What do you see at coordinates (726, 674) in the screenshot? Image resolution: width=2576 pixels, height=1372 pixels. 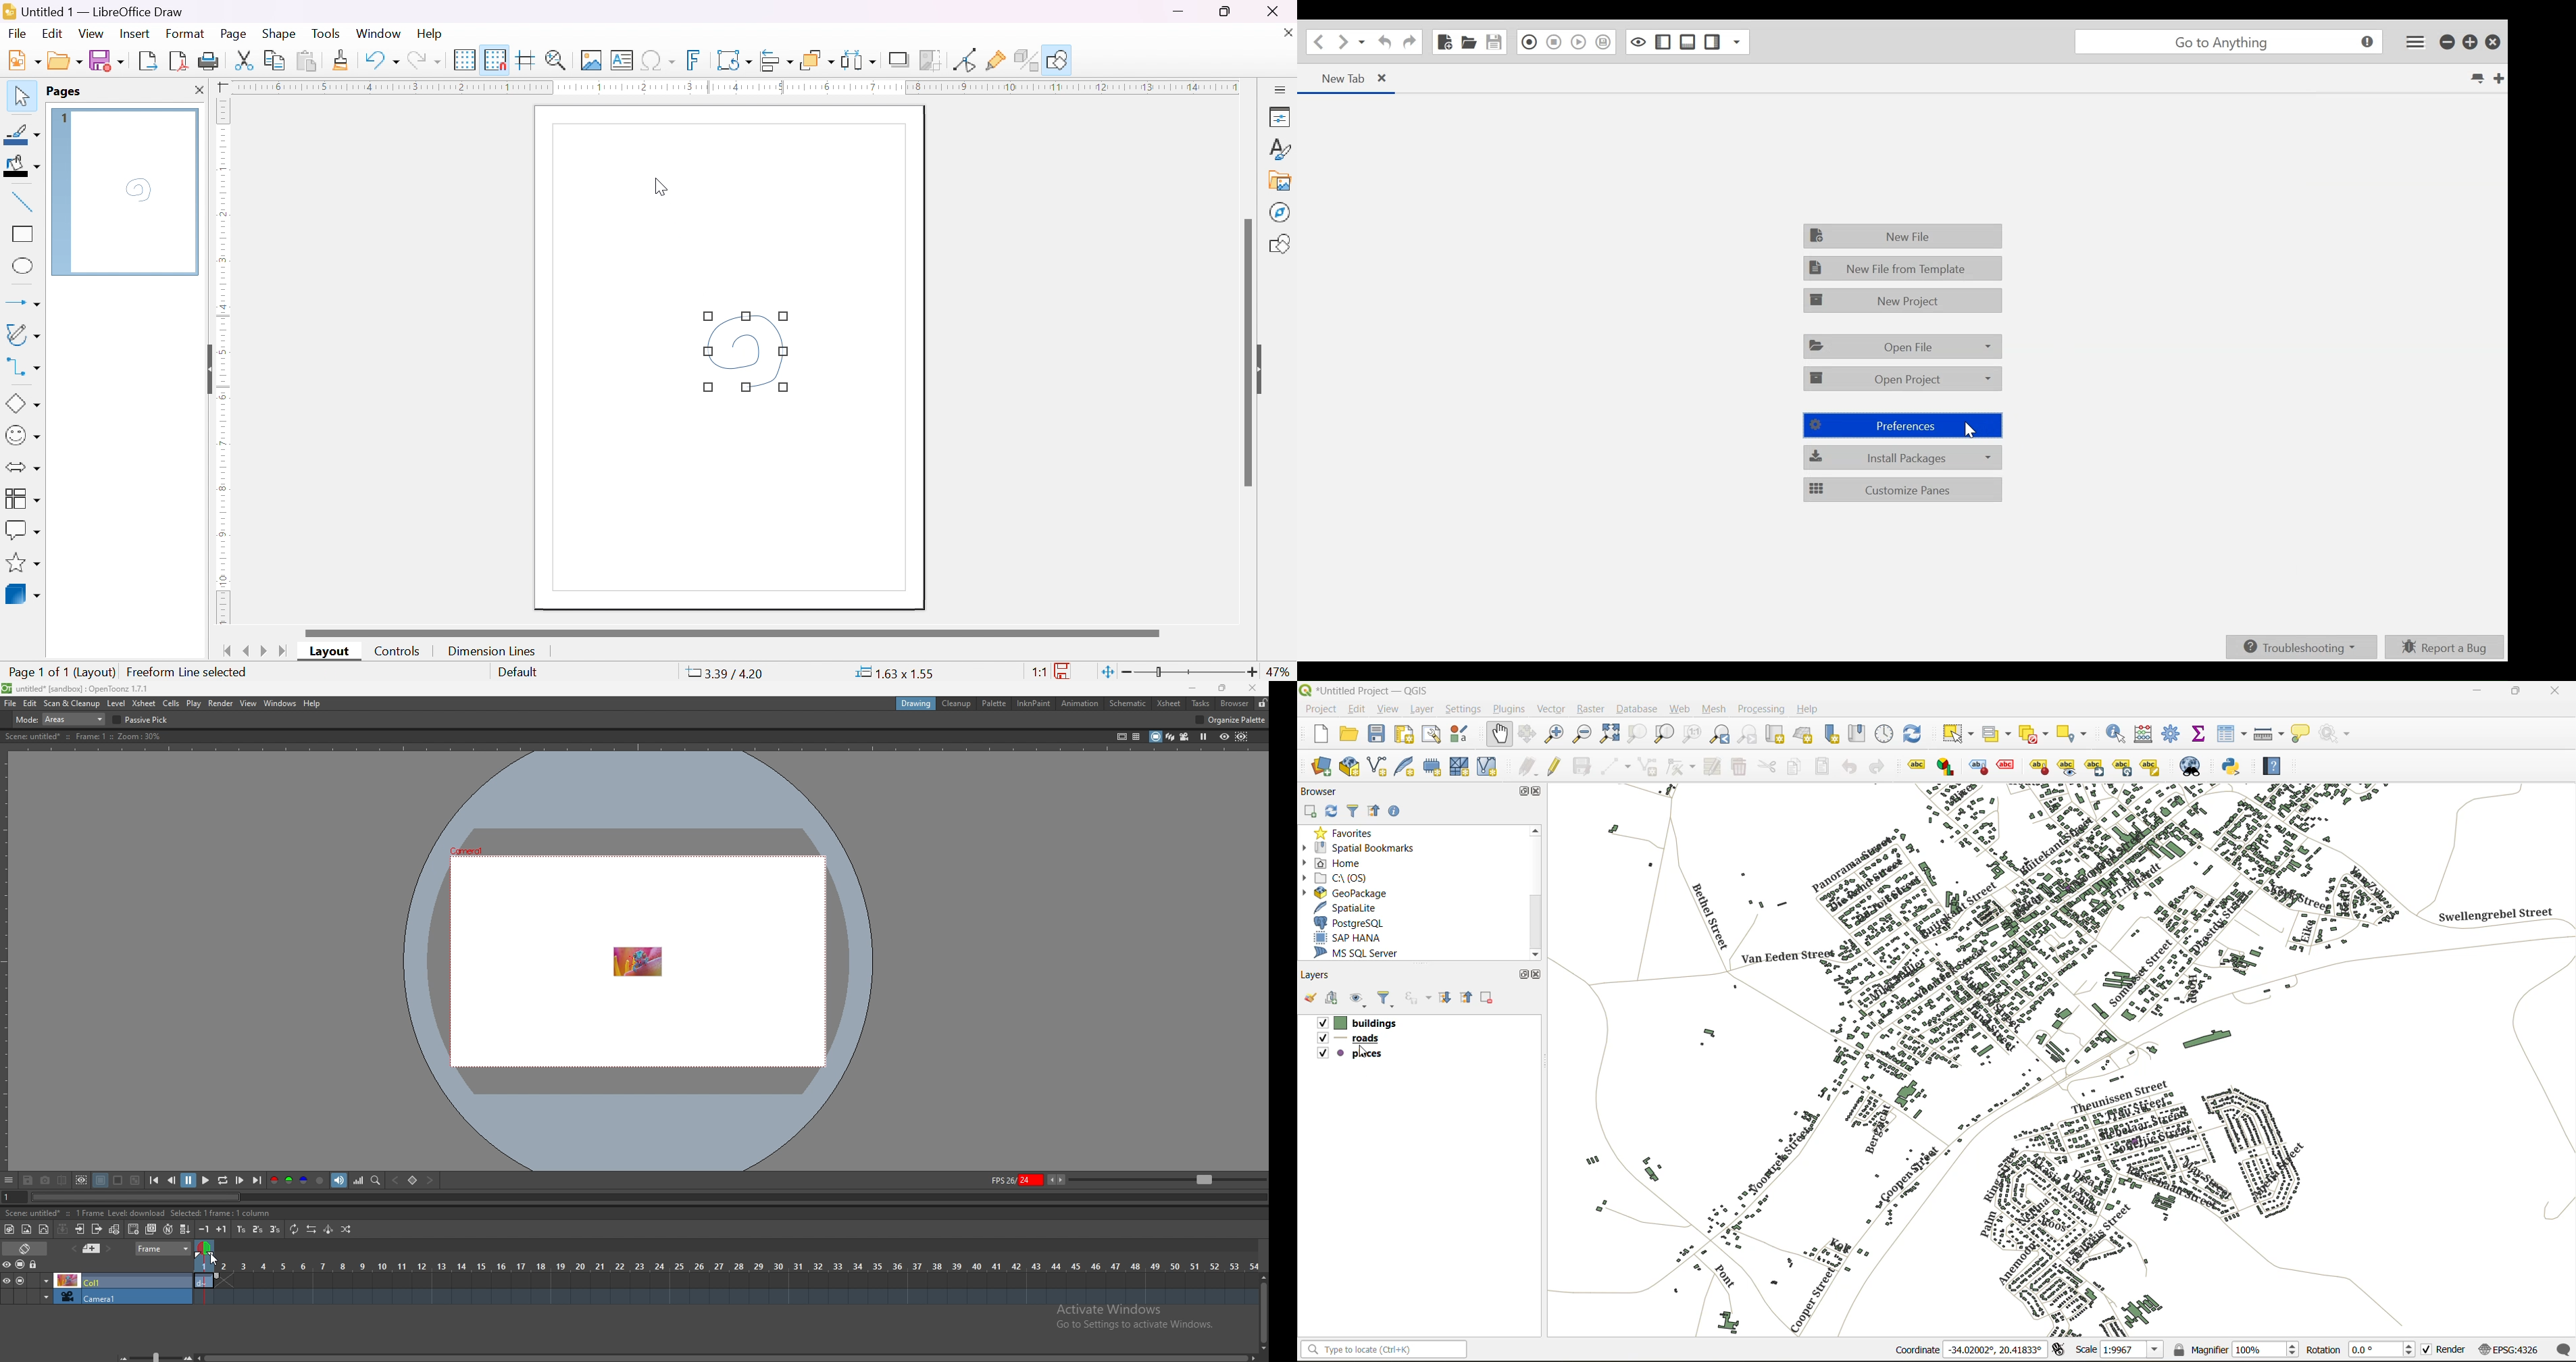 I see `-7.49/4.29` at bounding box center [726, 674].